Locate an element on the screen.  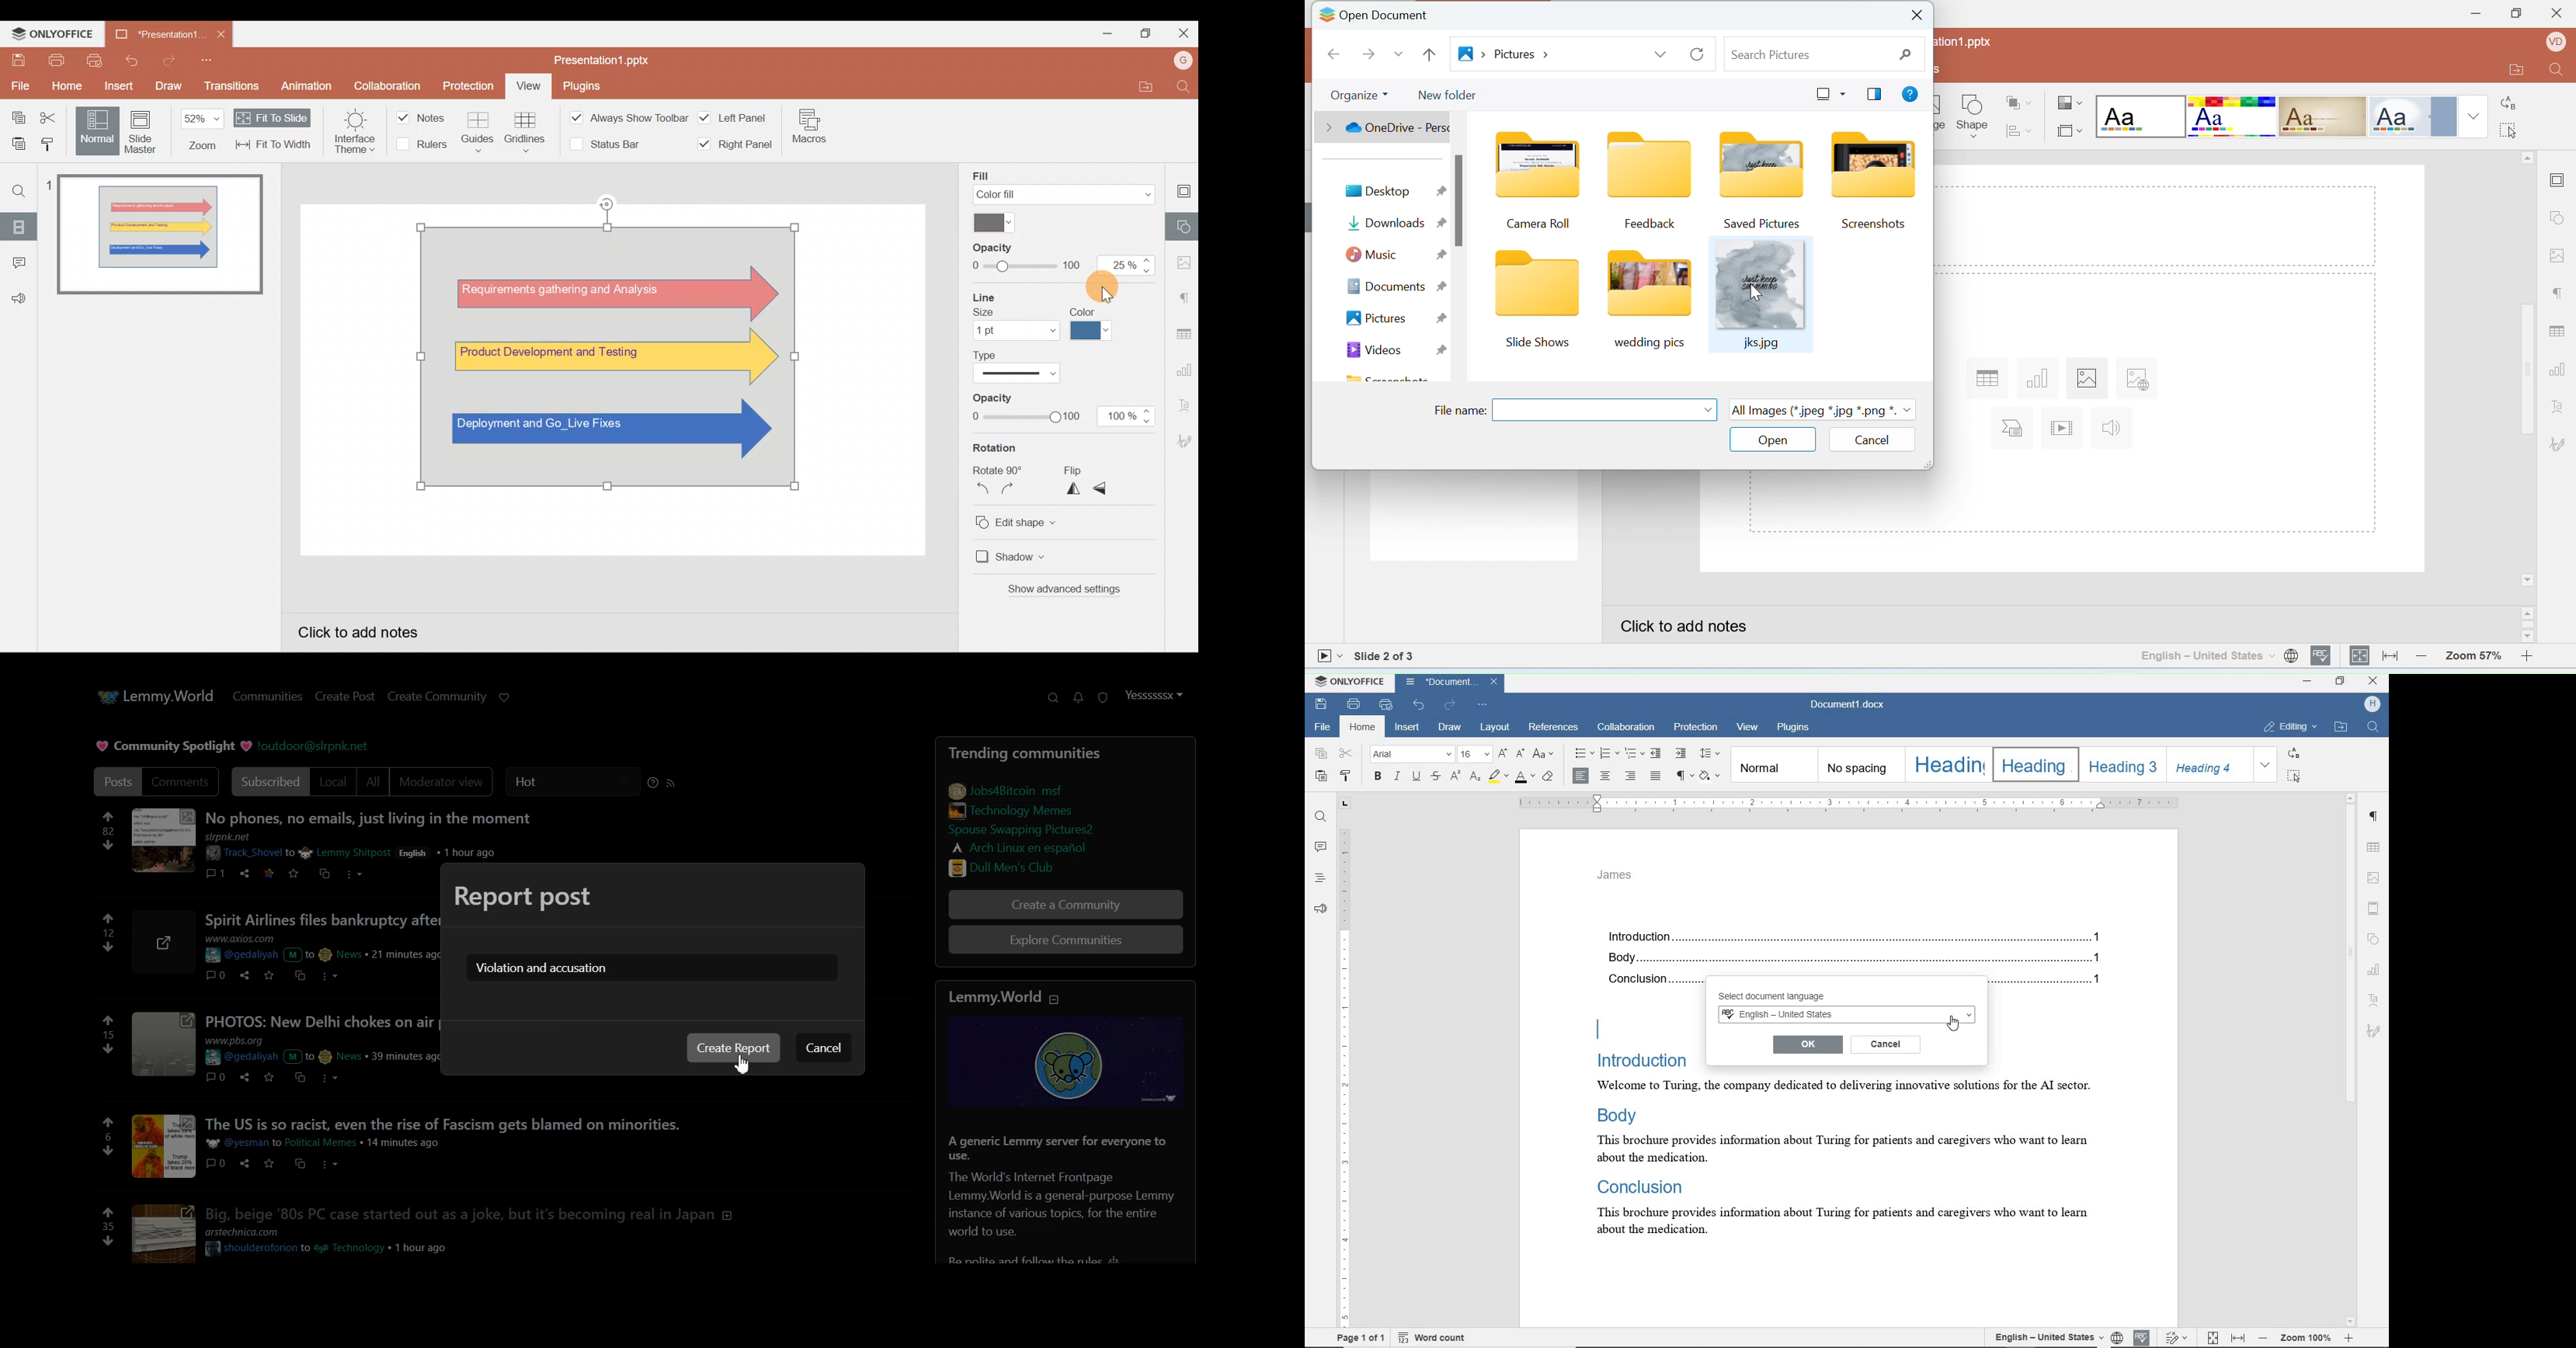
Post is located at coordinates (113, 781).